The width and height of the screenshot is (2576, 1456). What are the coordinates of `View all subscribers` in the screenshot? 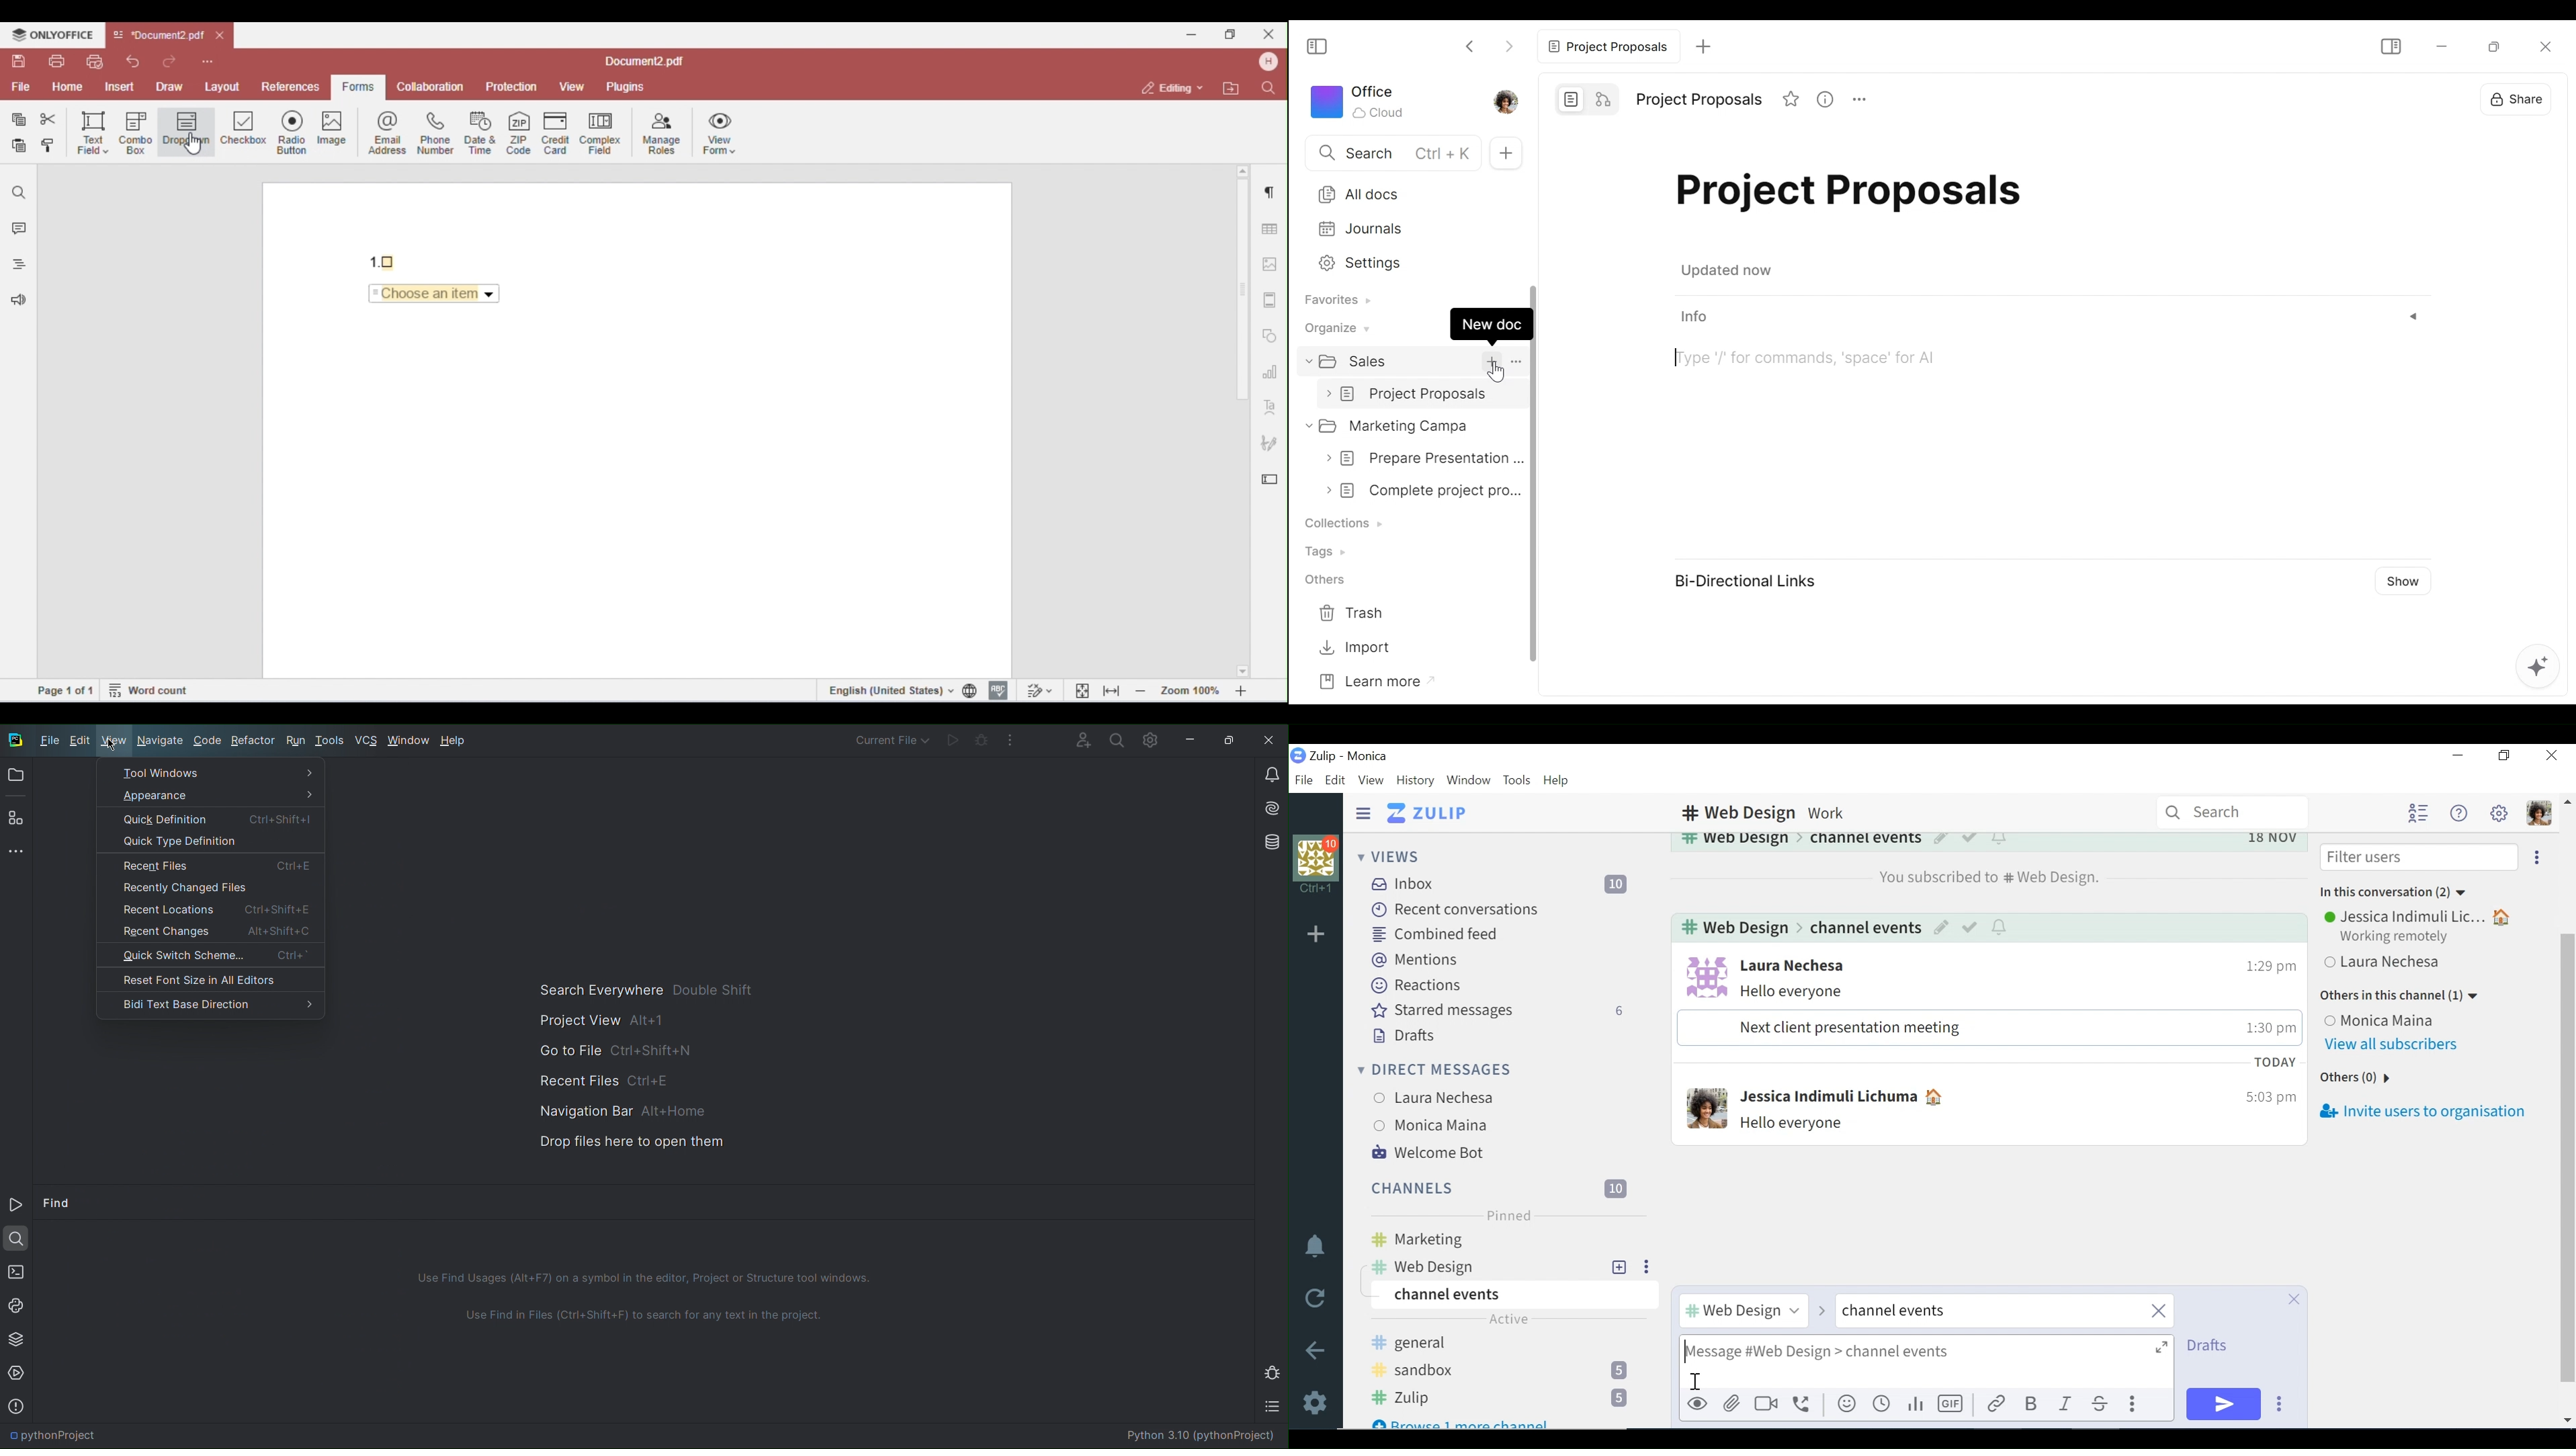 It's located at (2397, 1044).